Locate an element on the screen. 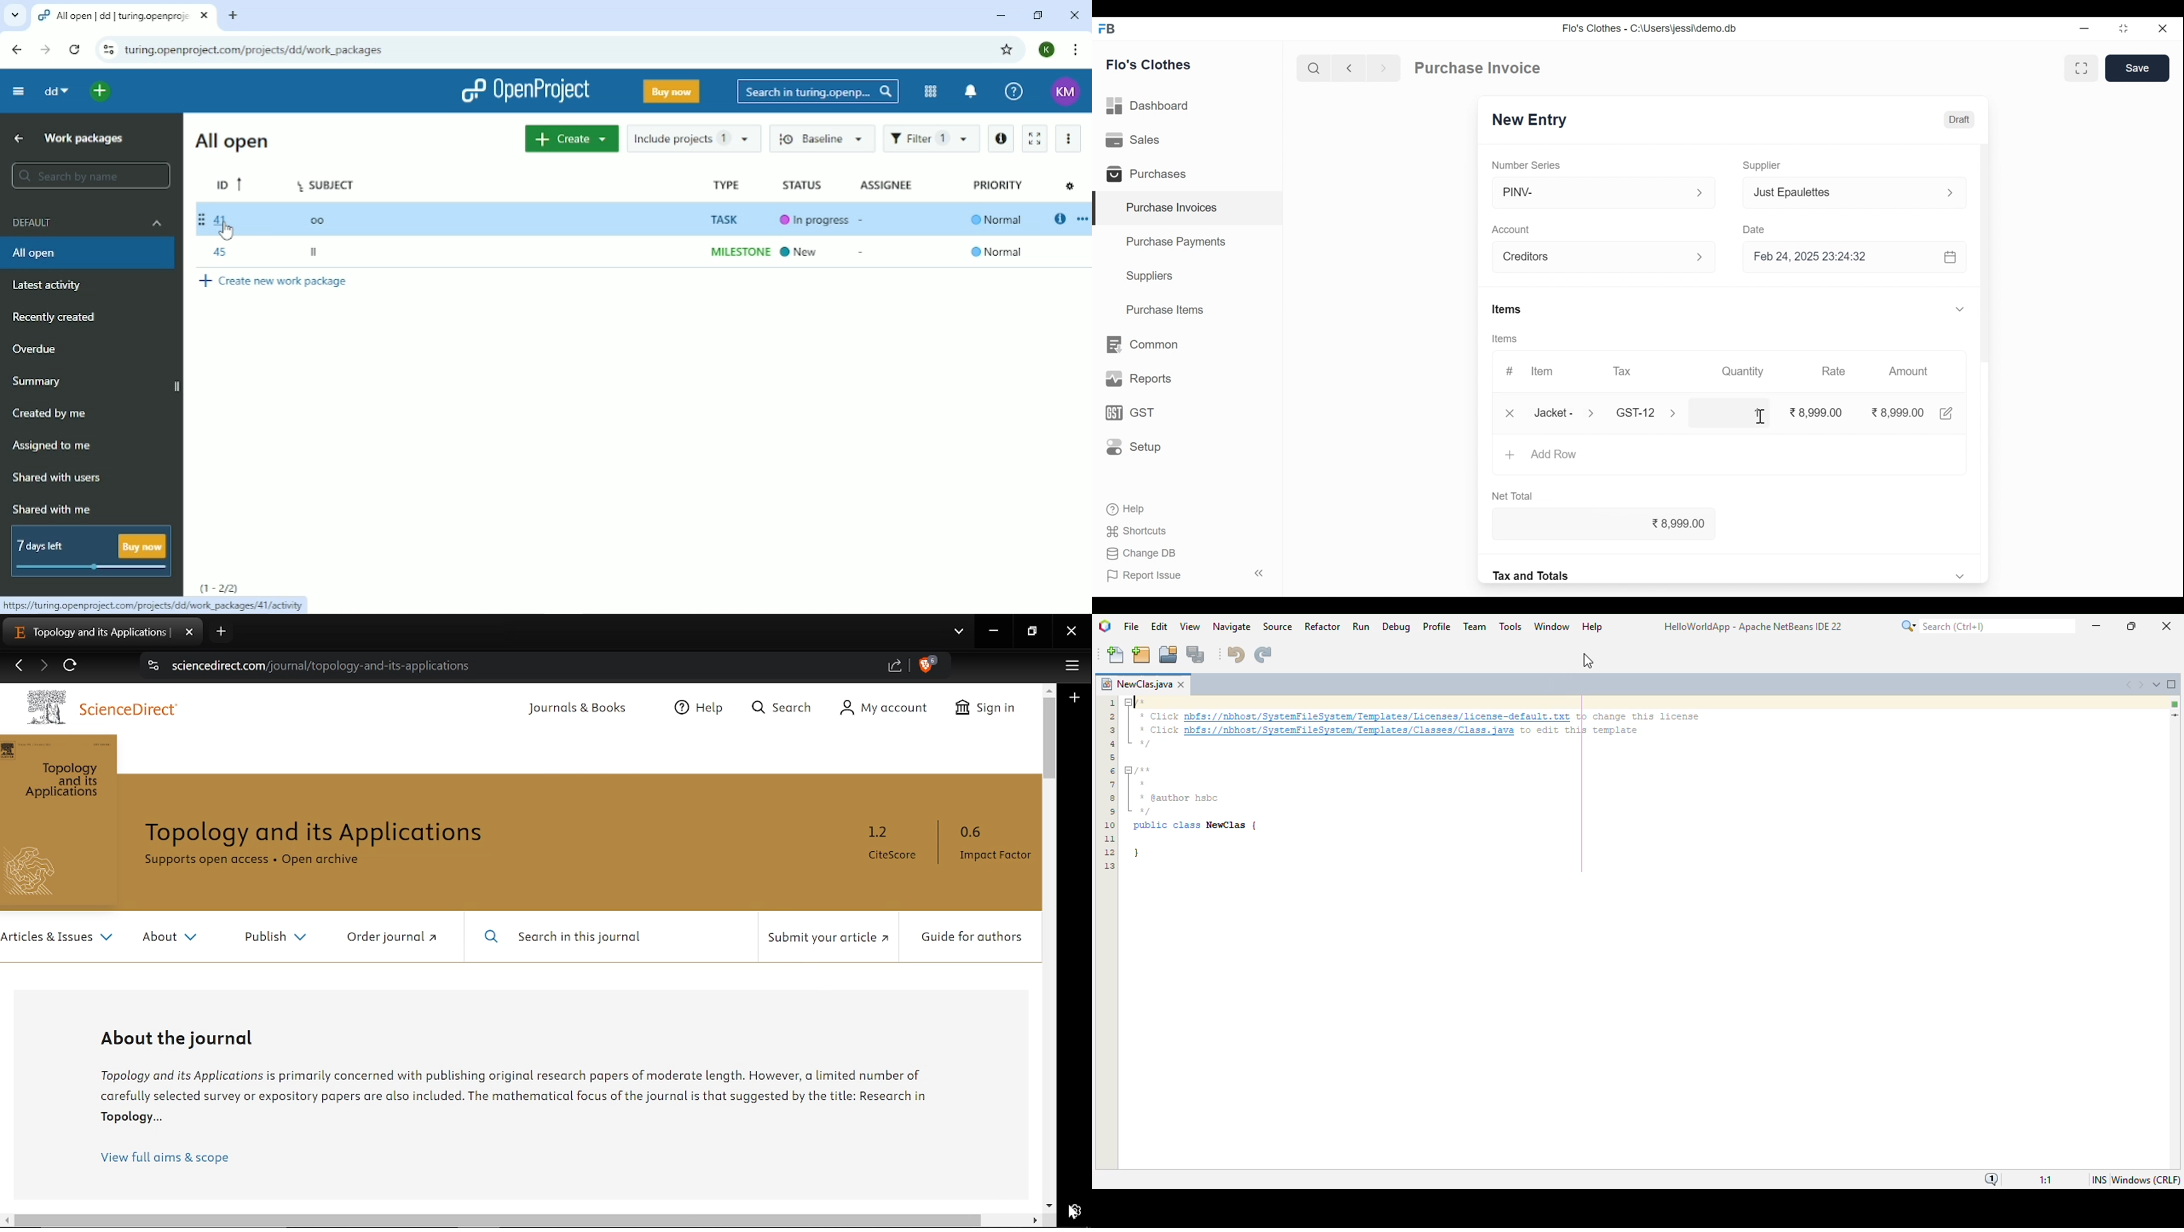 The image size is (2184, 1232). Expand is located at coordinates (1704, 258).